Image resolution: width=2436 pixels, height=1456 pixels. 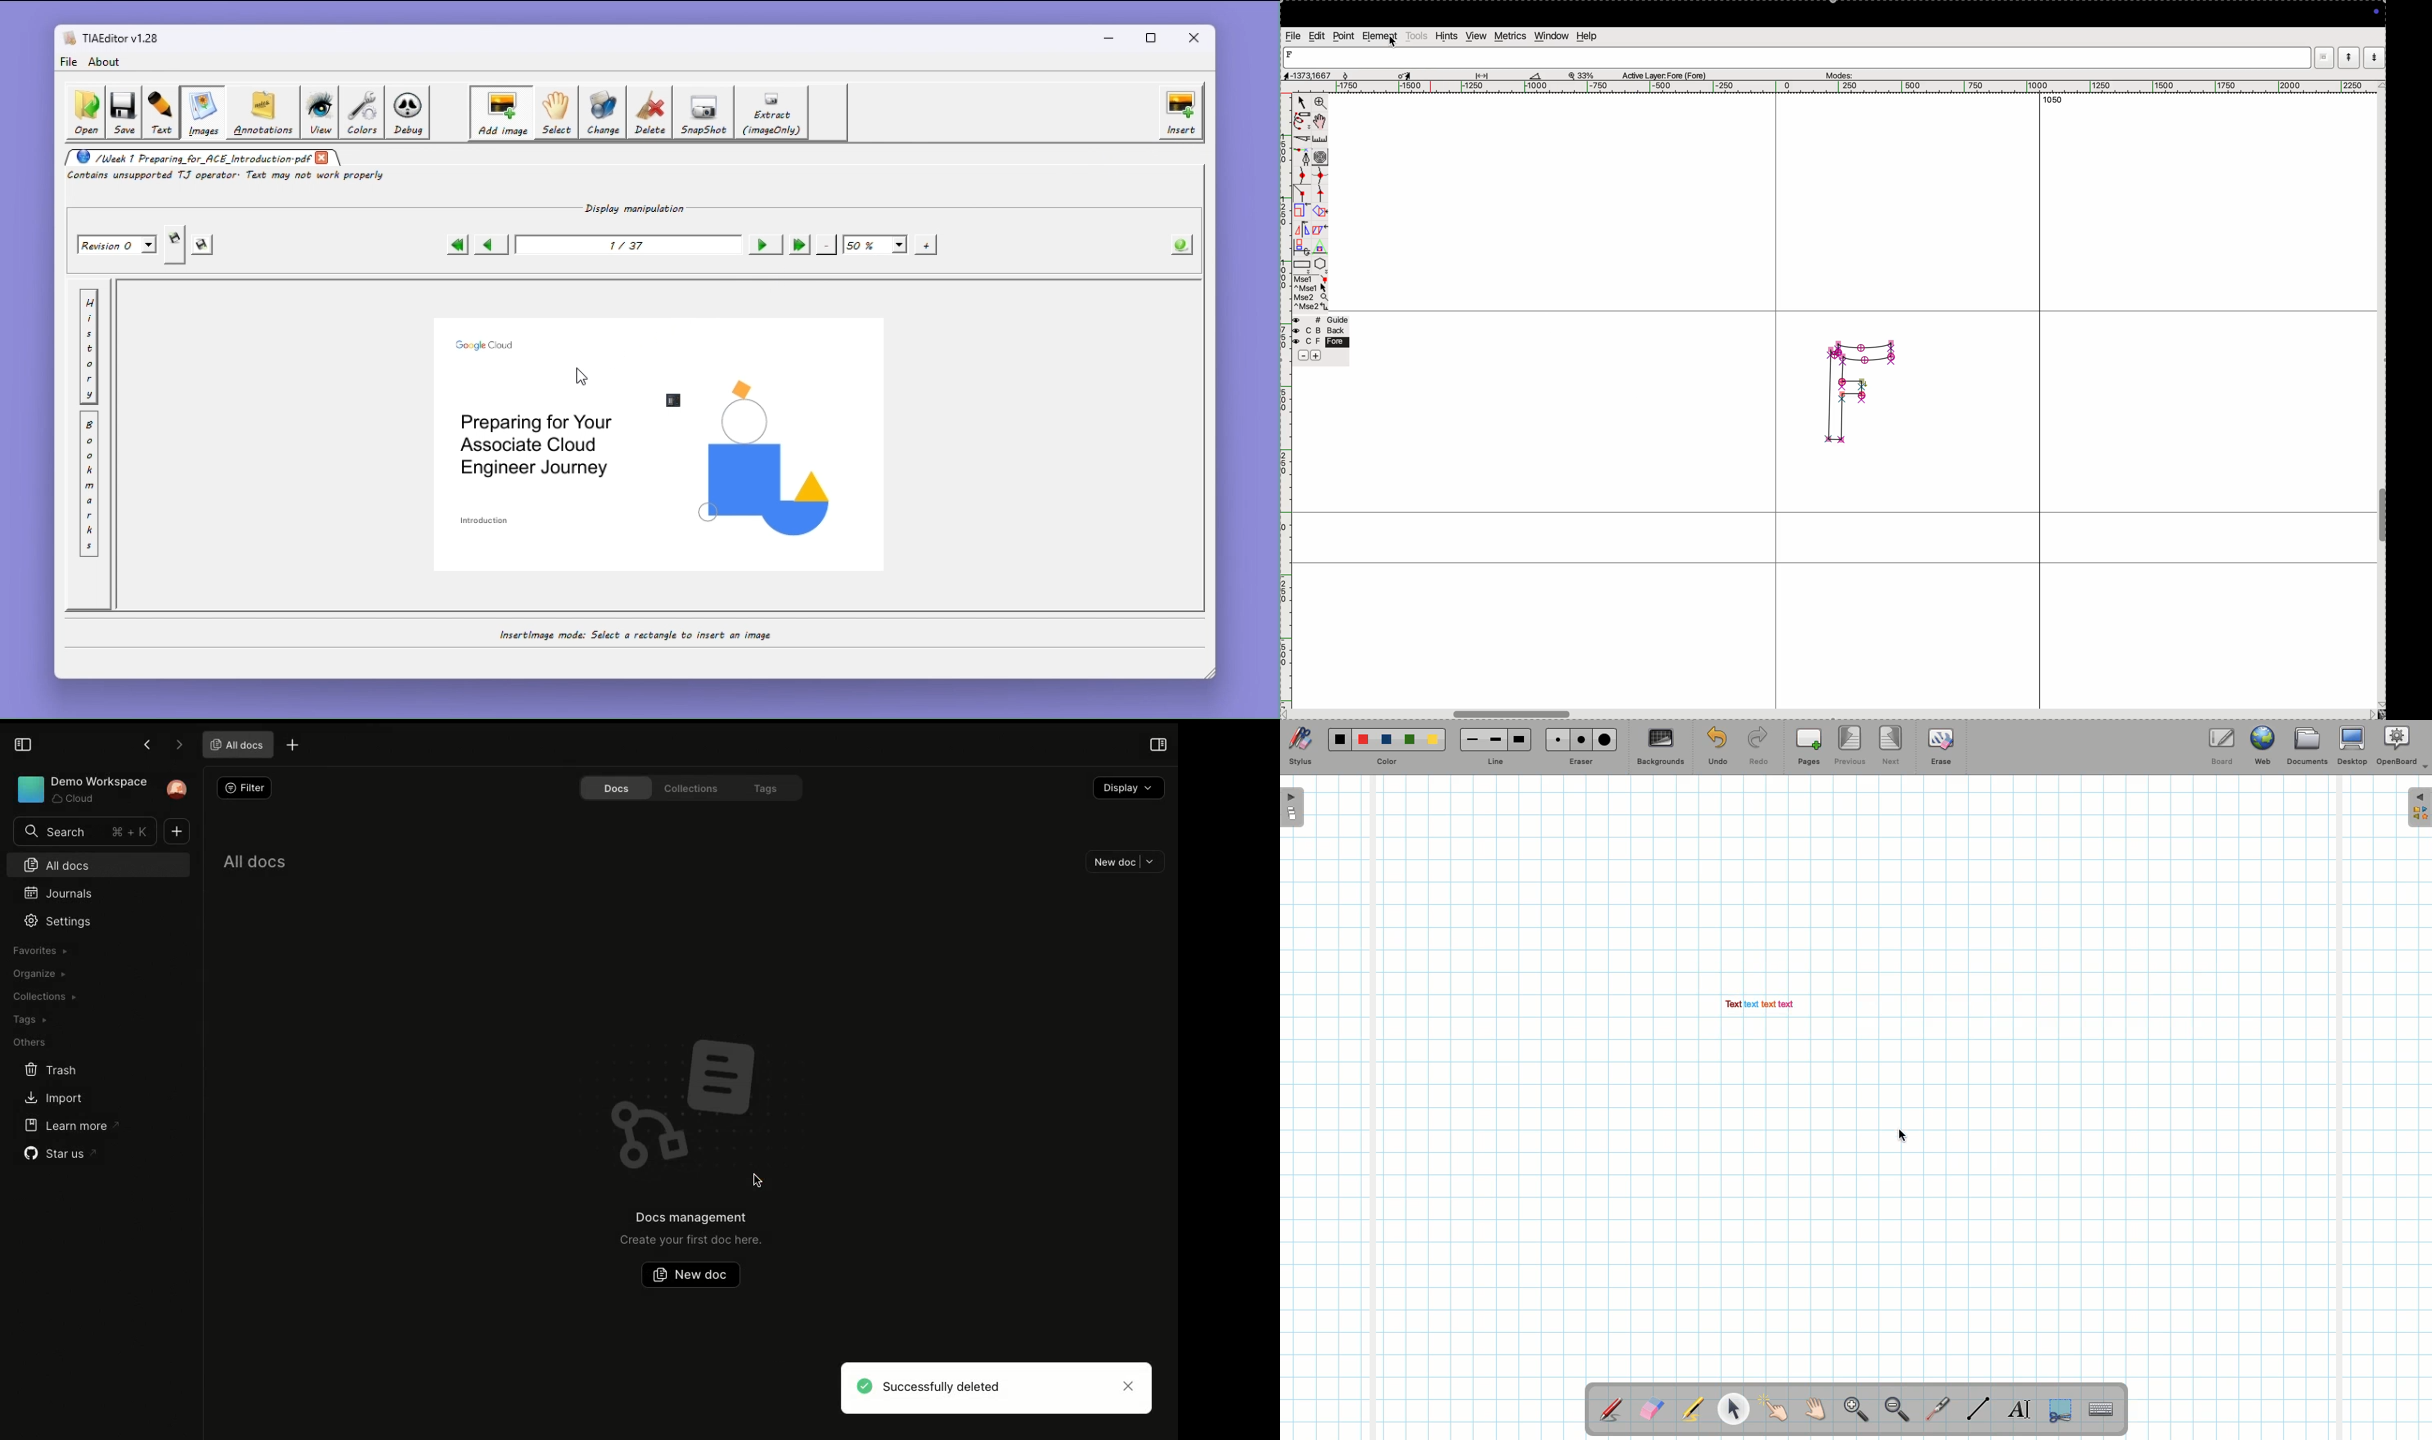 What do you see at coordinates (161, 113) in the screenshot?
I see `Text` at bounding box center [161, 113].